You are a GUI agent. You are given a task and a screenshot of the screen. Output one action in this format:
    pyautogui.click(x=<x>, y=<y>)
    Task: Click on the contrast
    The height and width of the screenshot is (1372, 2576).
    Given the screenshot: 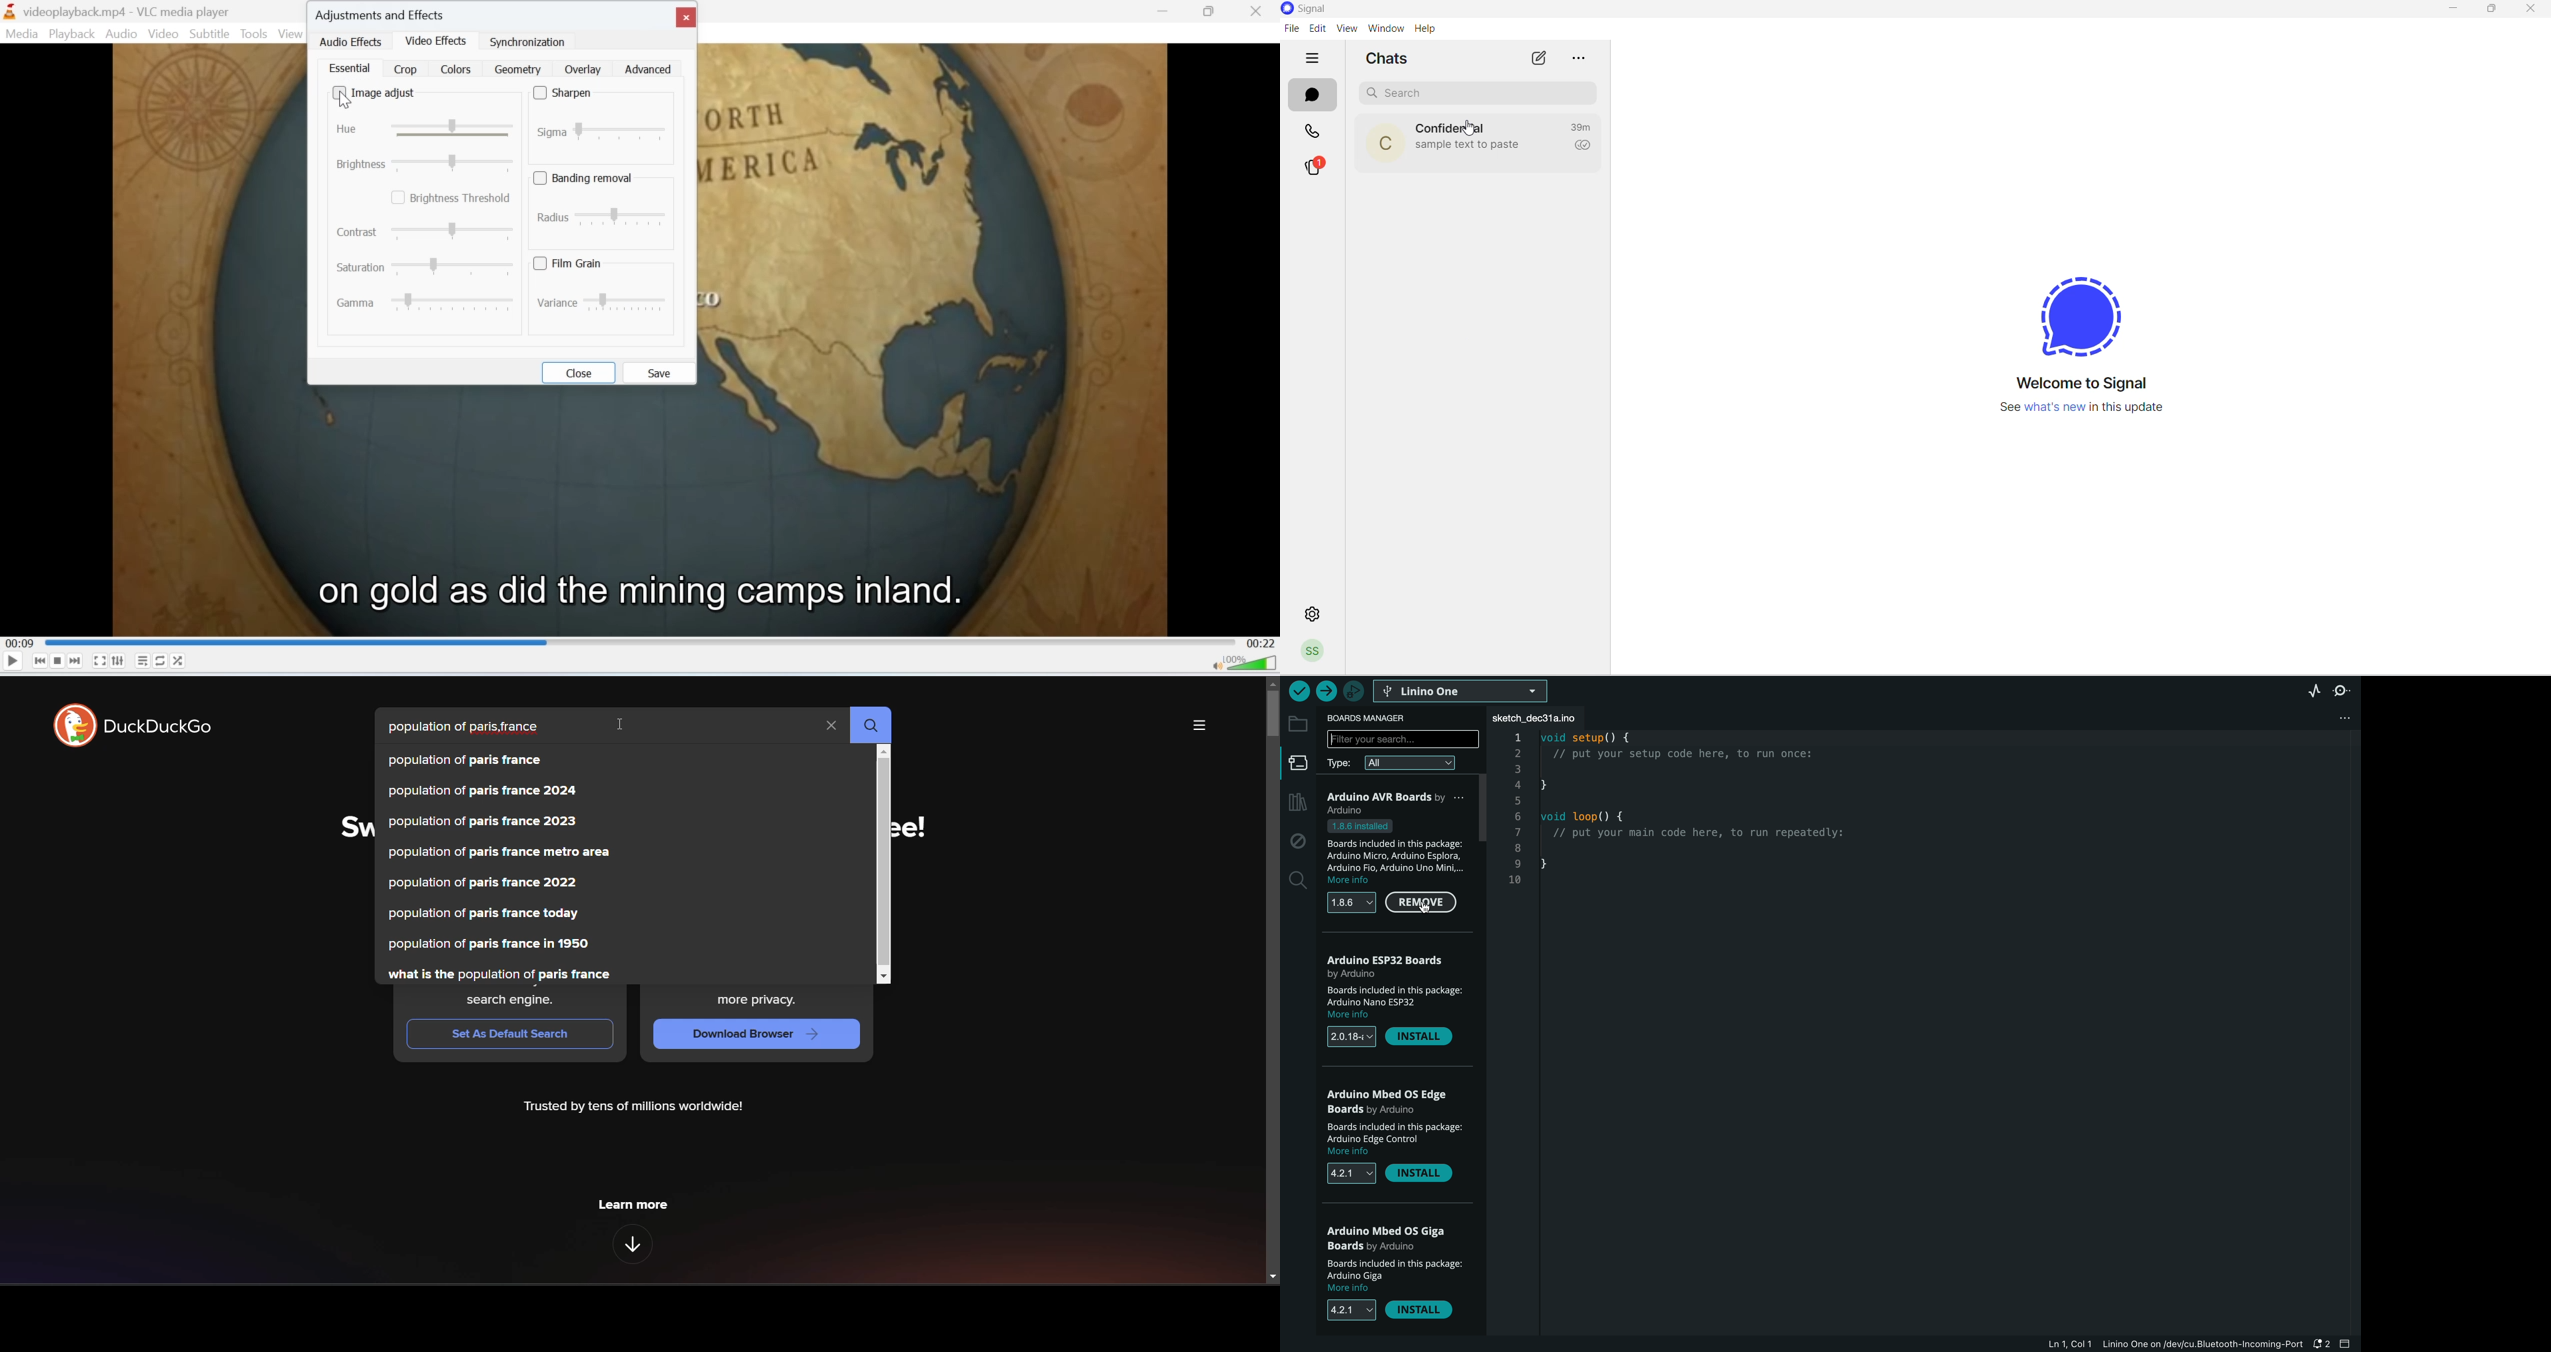 What is the action you would take?
    pyautogui.click(x=427, y=230)
    